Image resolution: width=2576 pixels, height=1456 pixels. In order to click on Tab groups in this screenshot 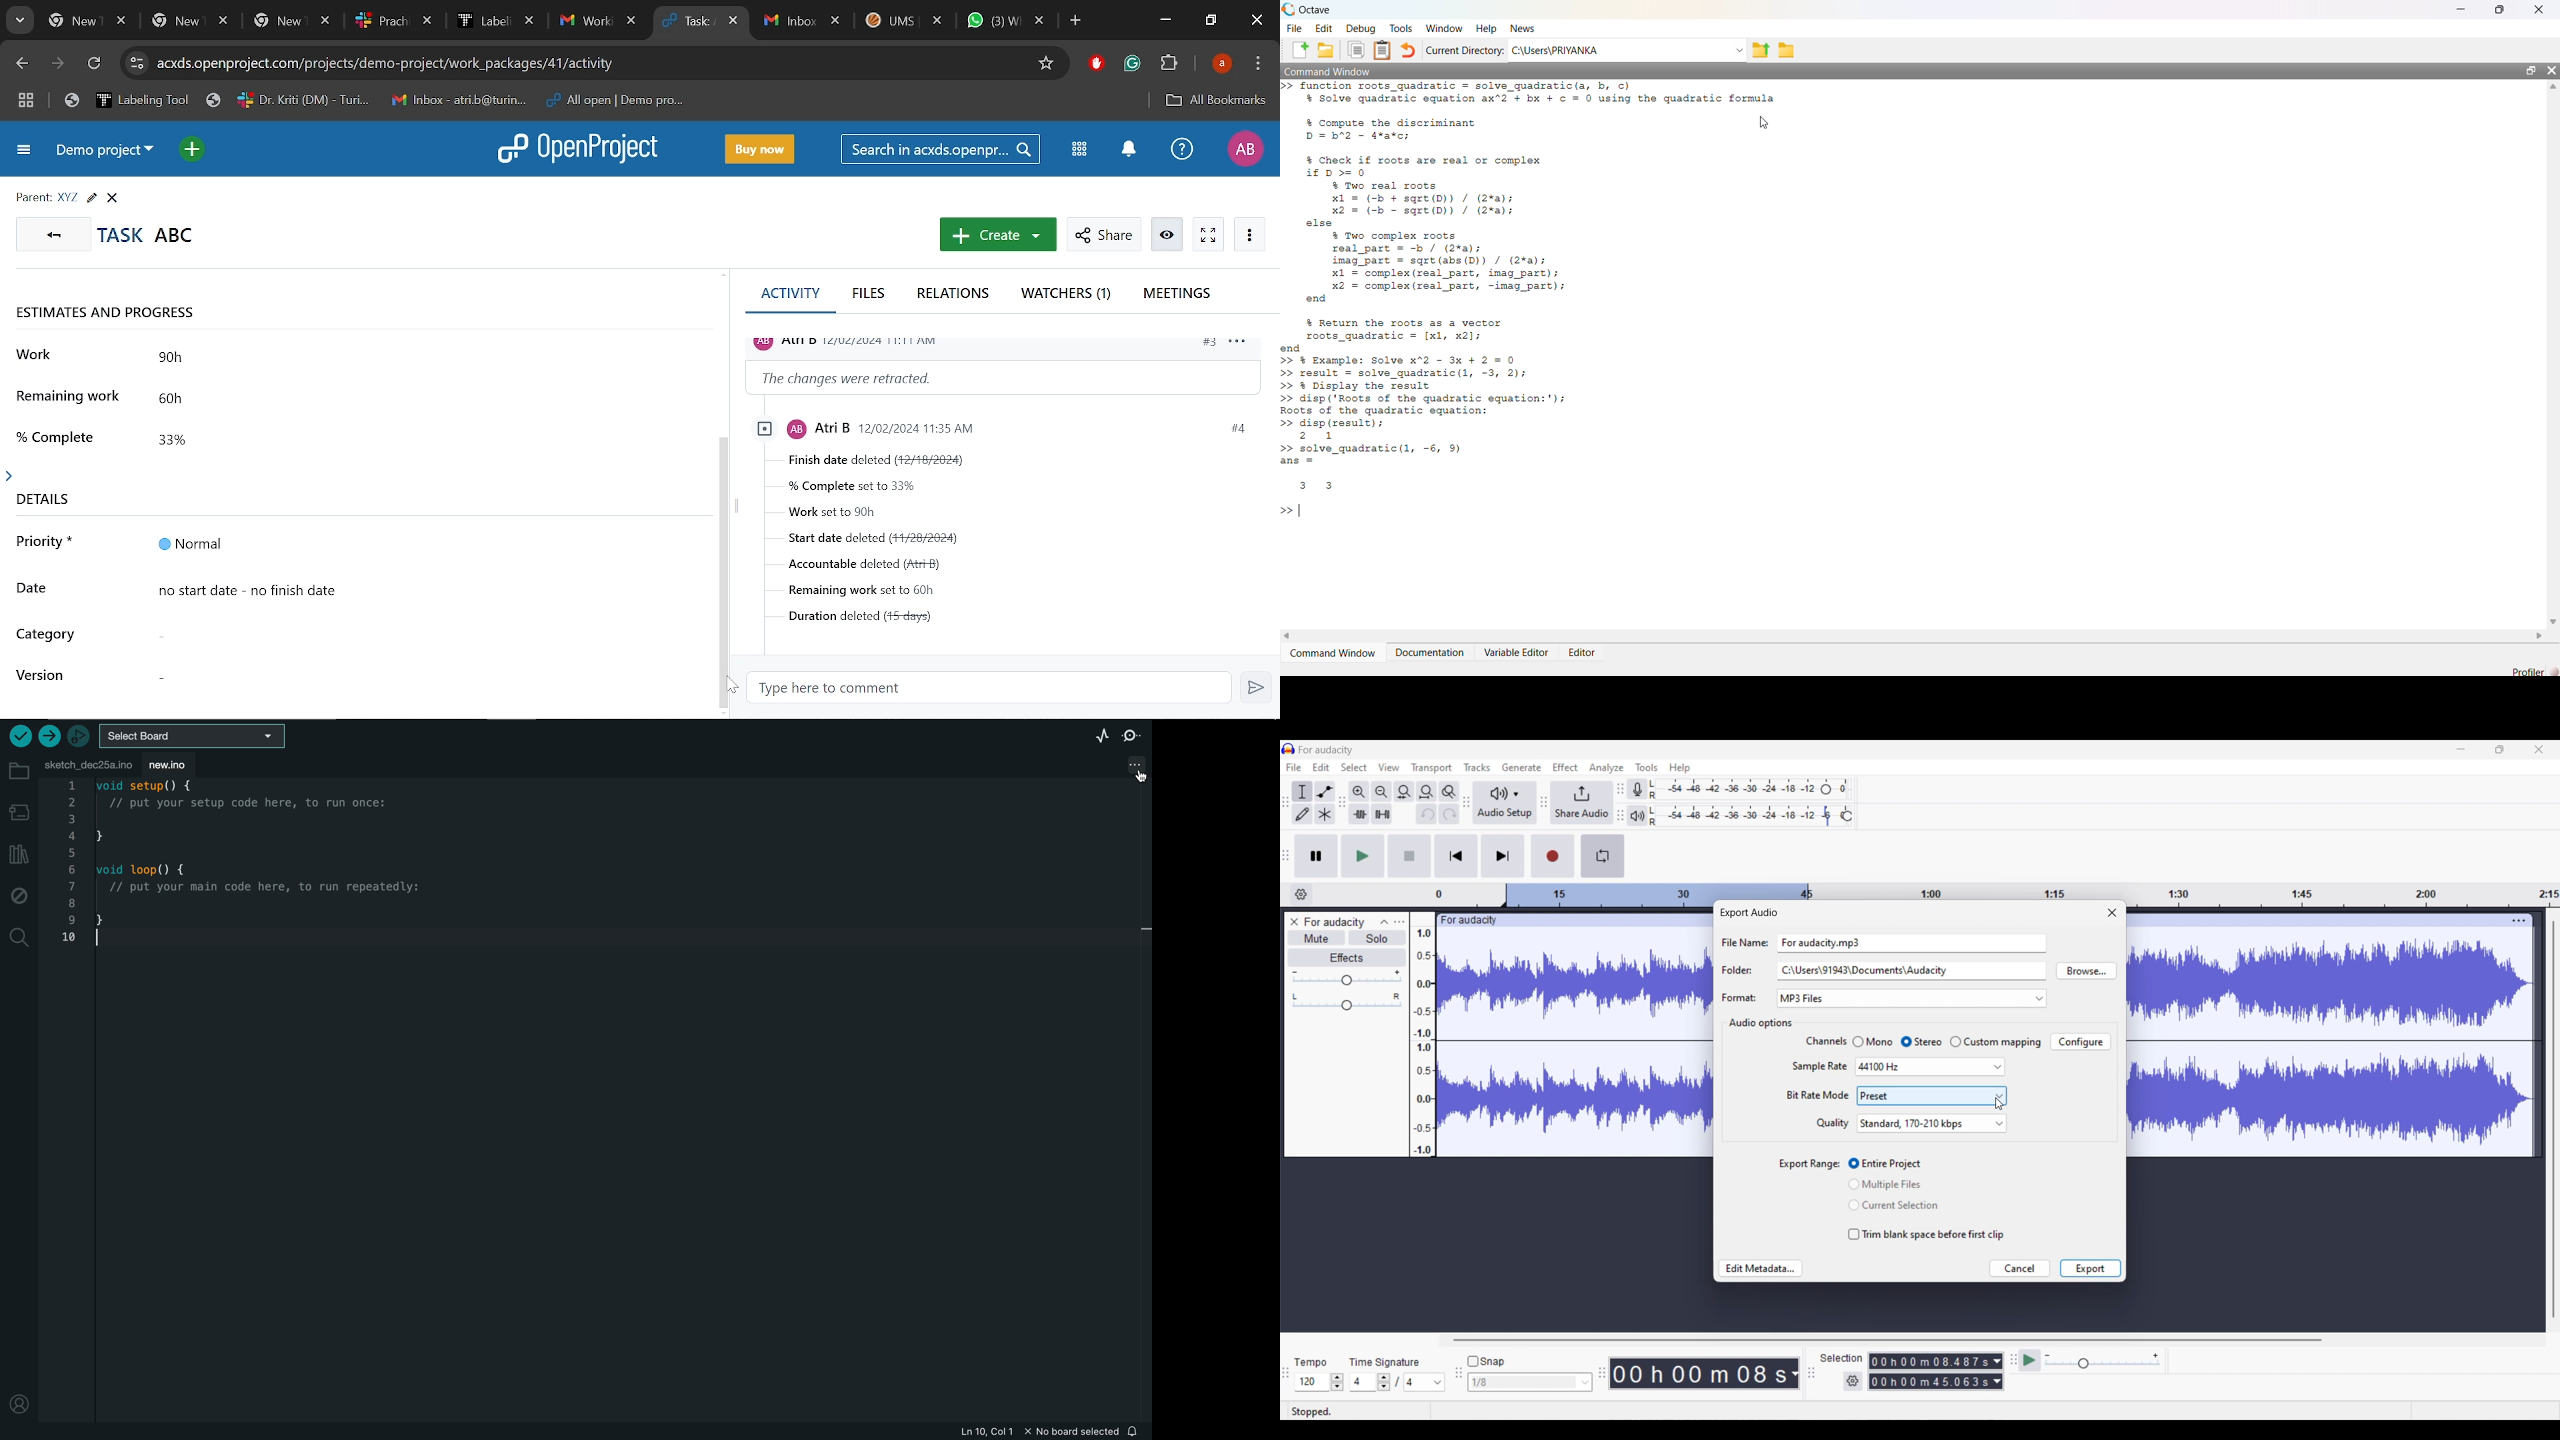, I will do `click(28, 100)`.